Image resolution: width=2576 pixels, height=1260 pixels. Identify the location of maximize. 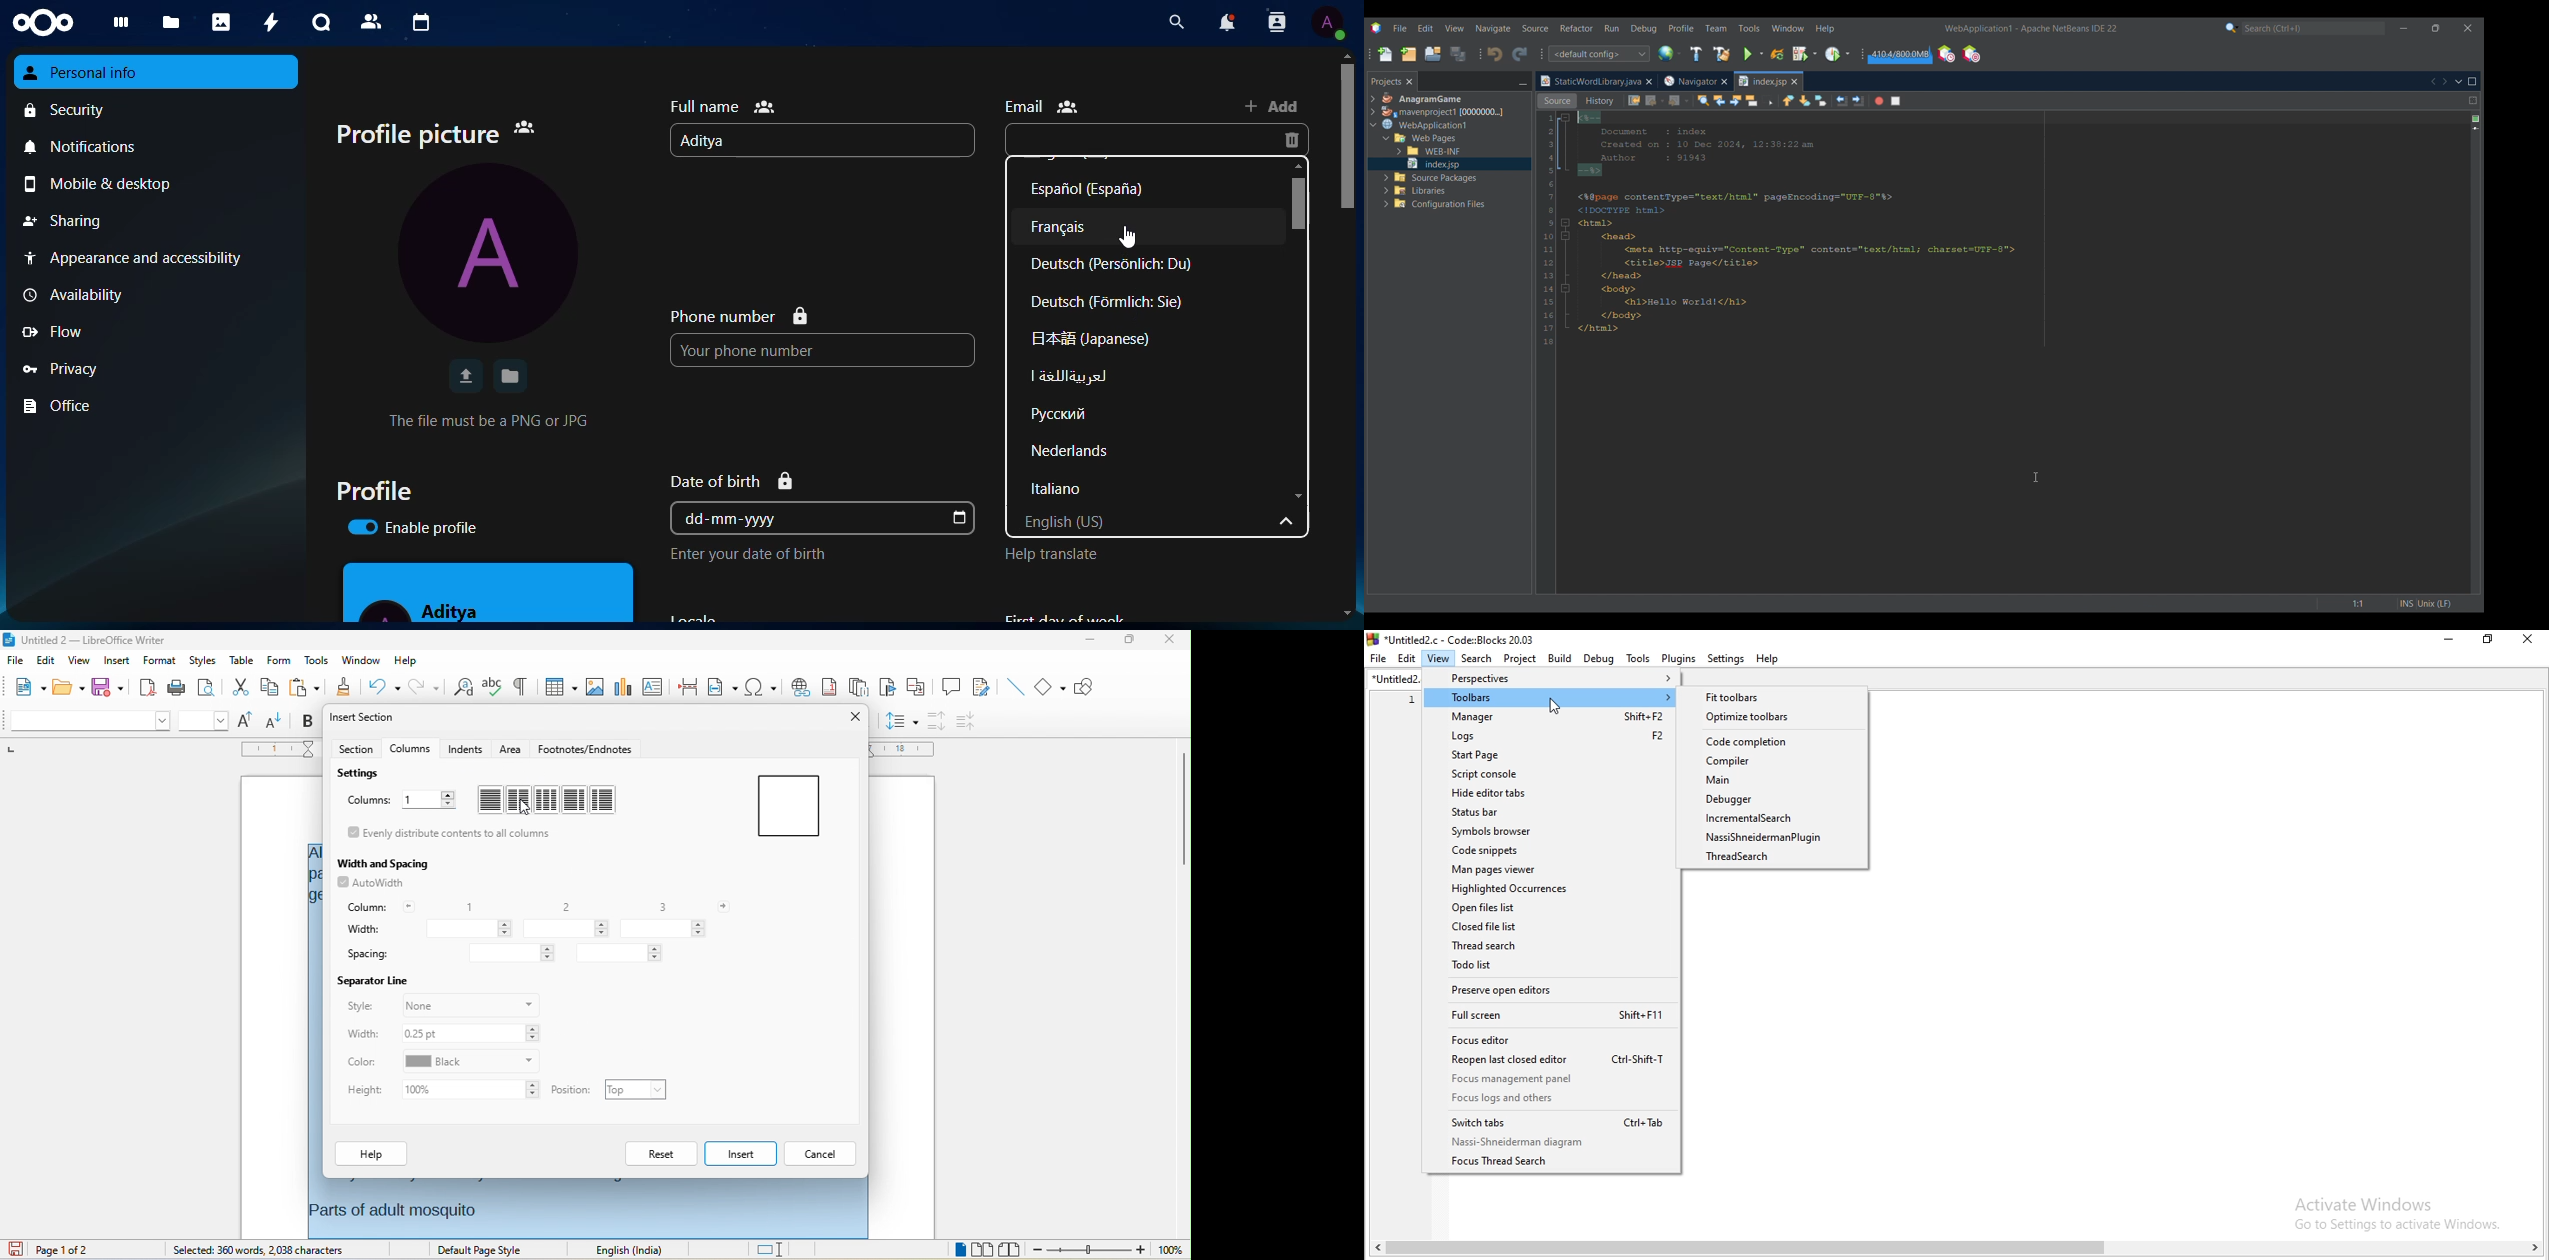
(1127, 641).